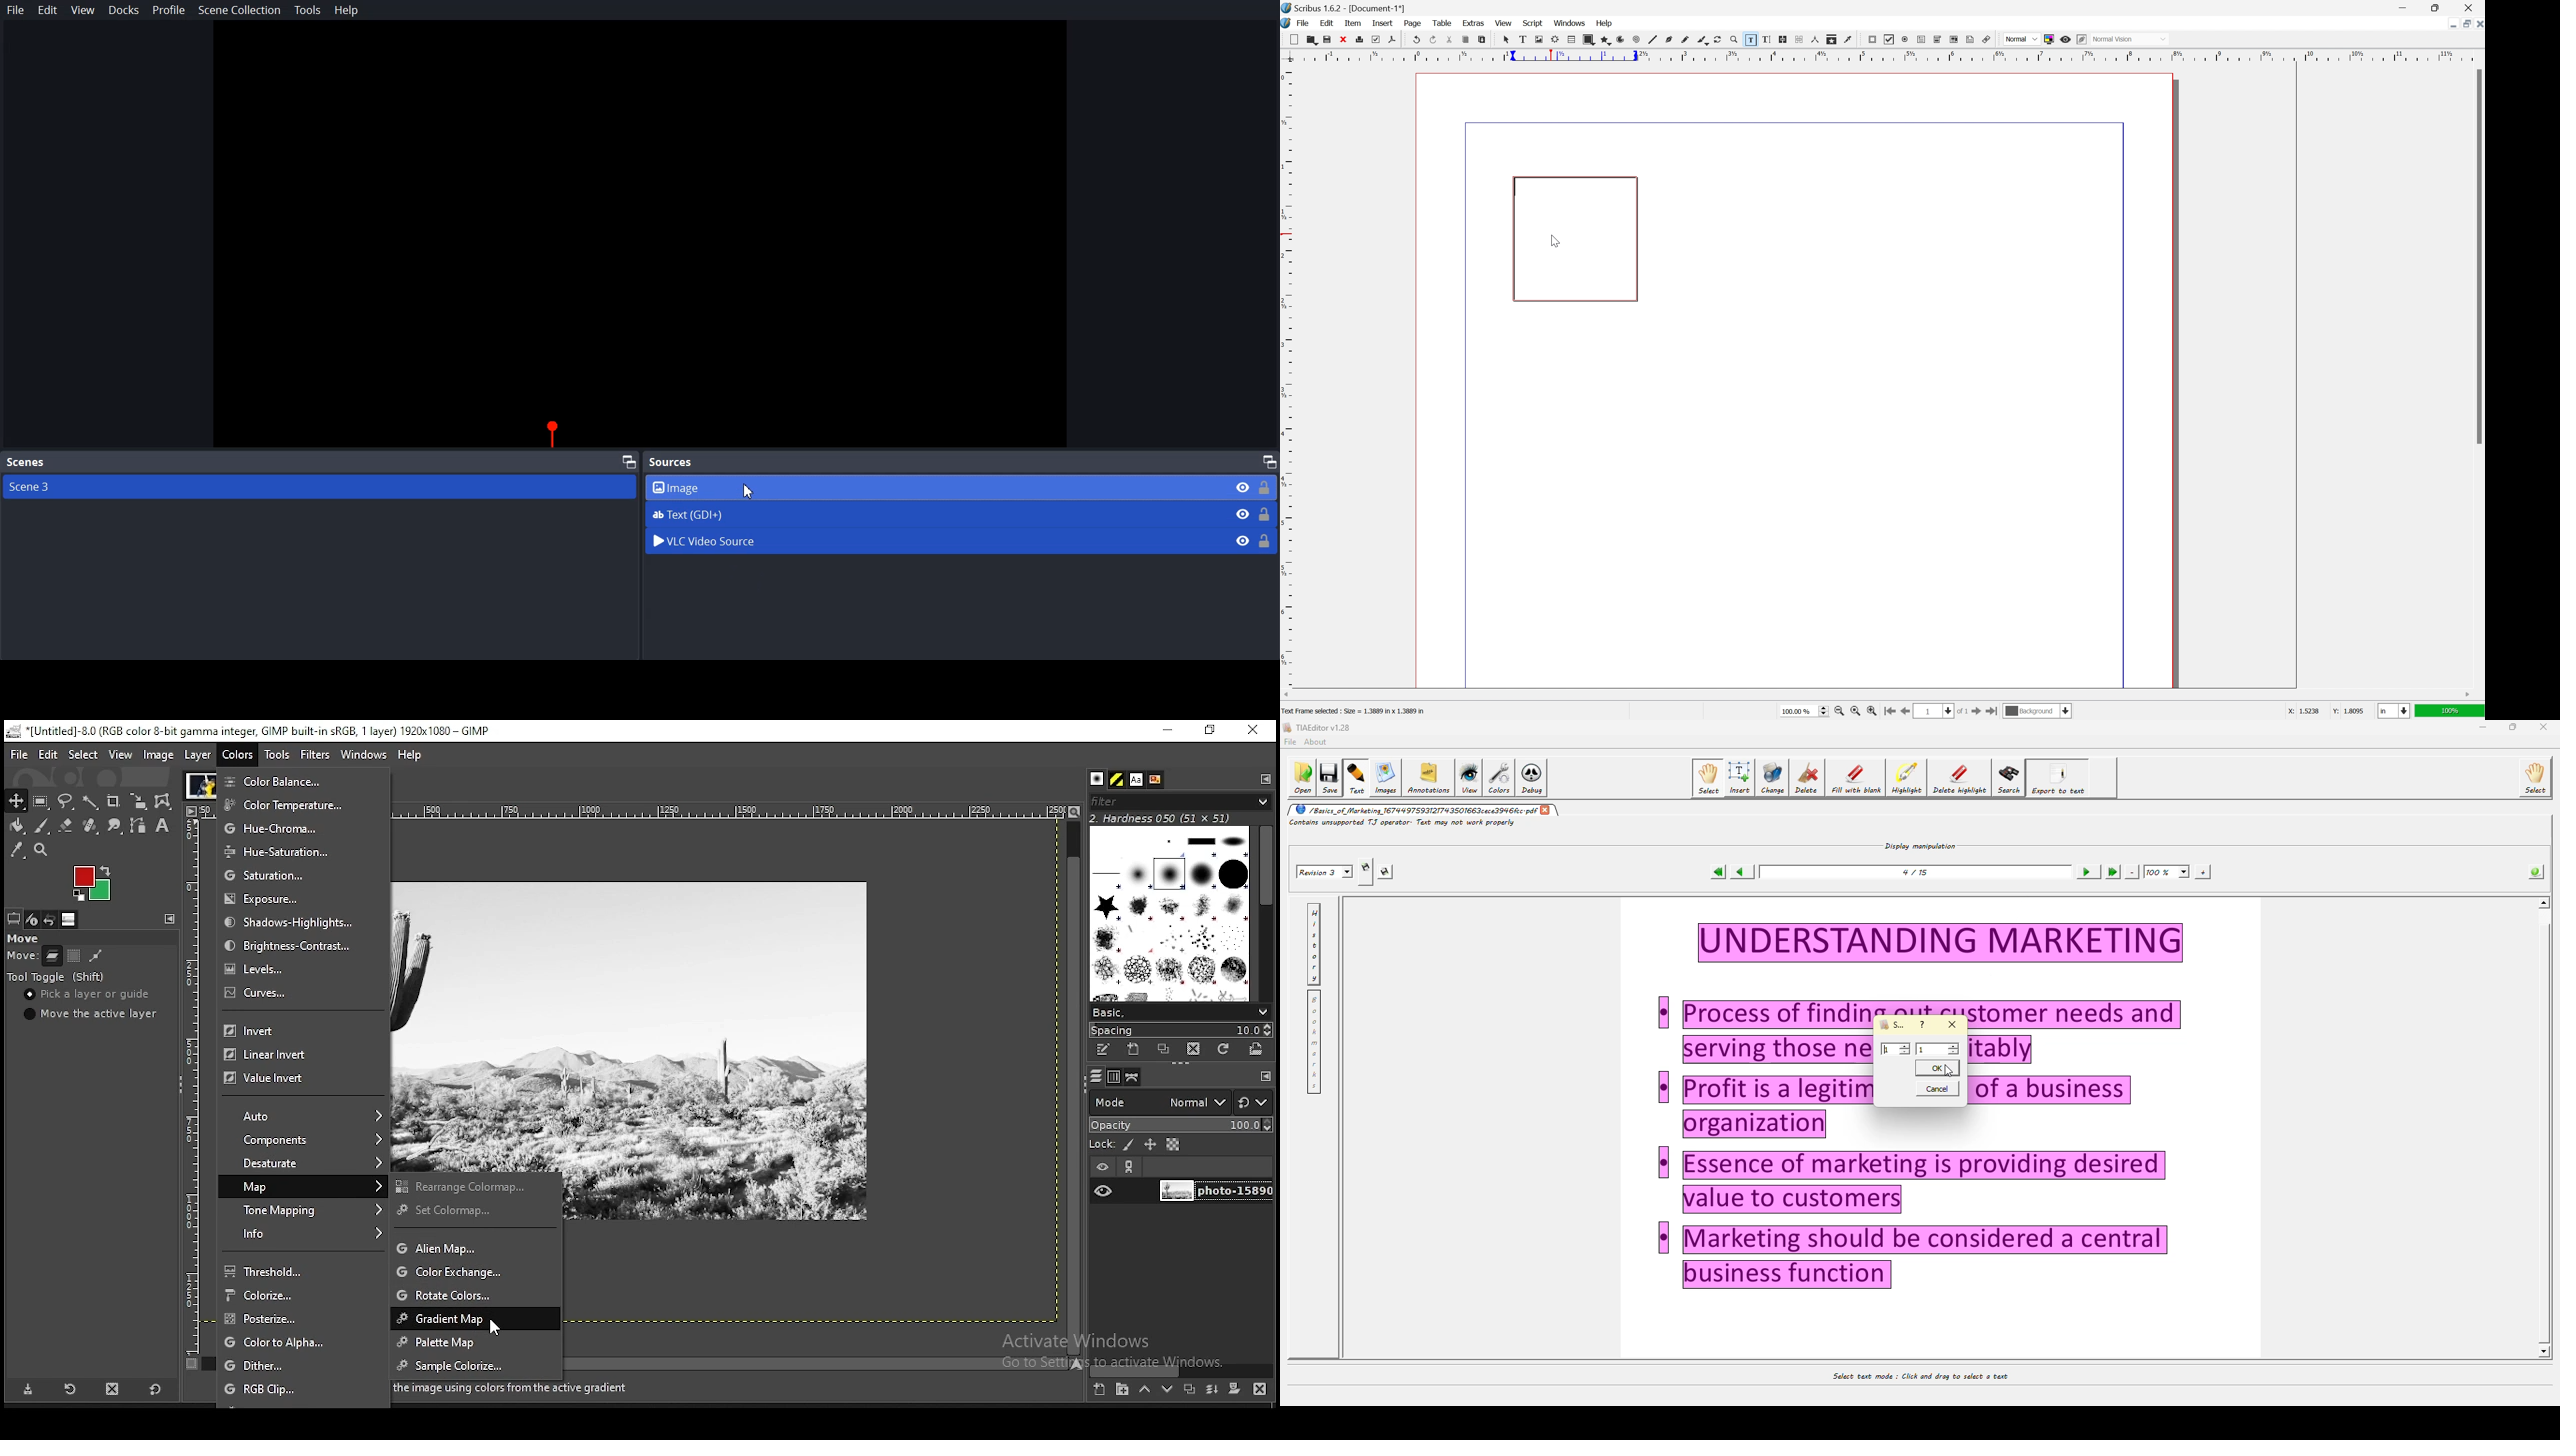 This screenshot has height=1456, width=2576. I want to click on Scene Collection, so click(239, 12).